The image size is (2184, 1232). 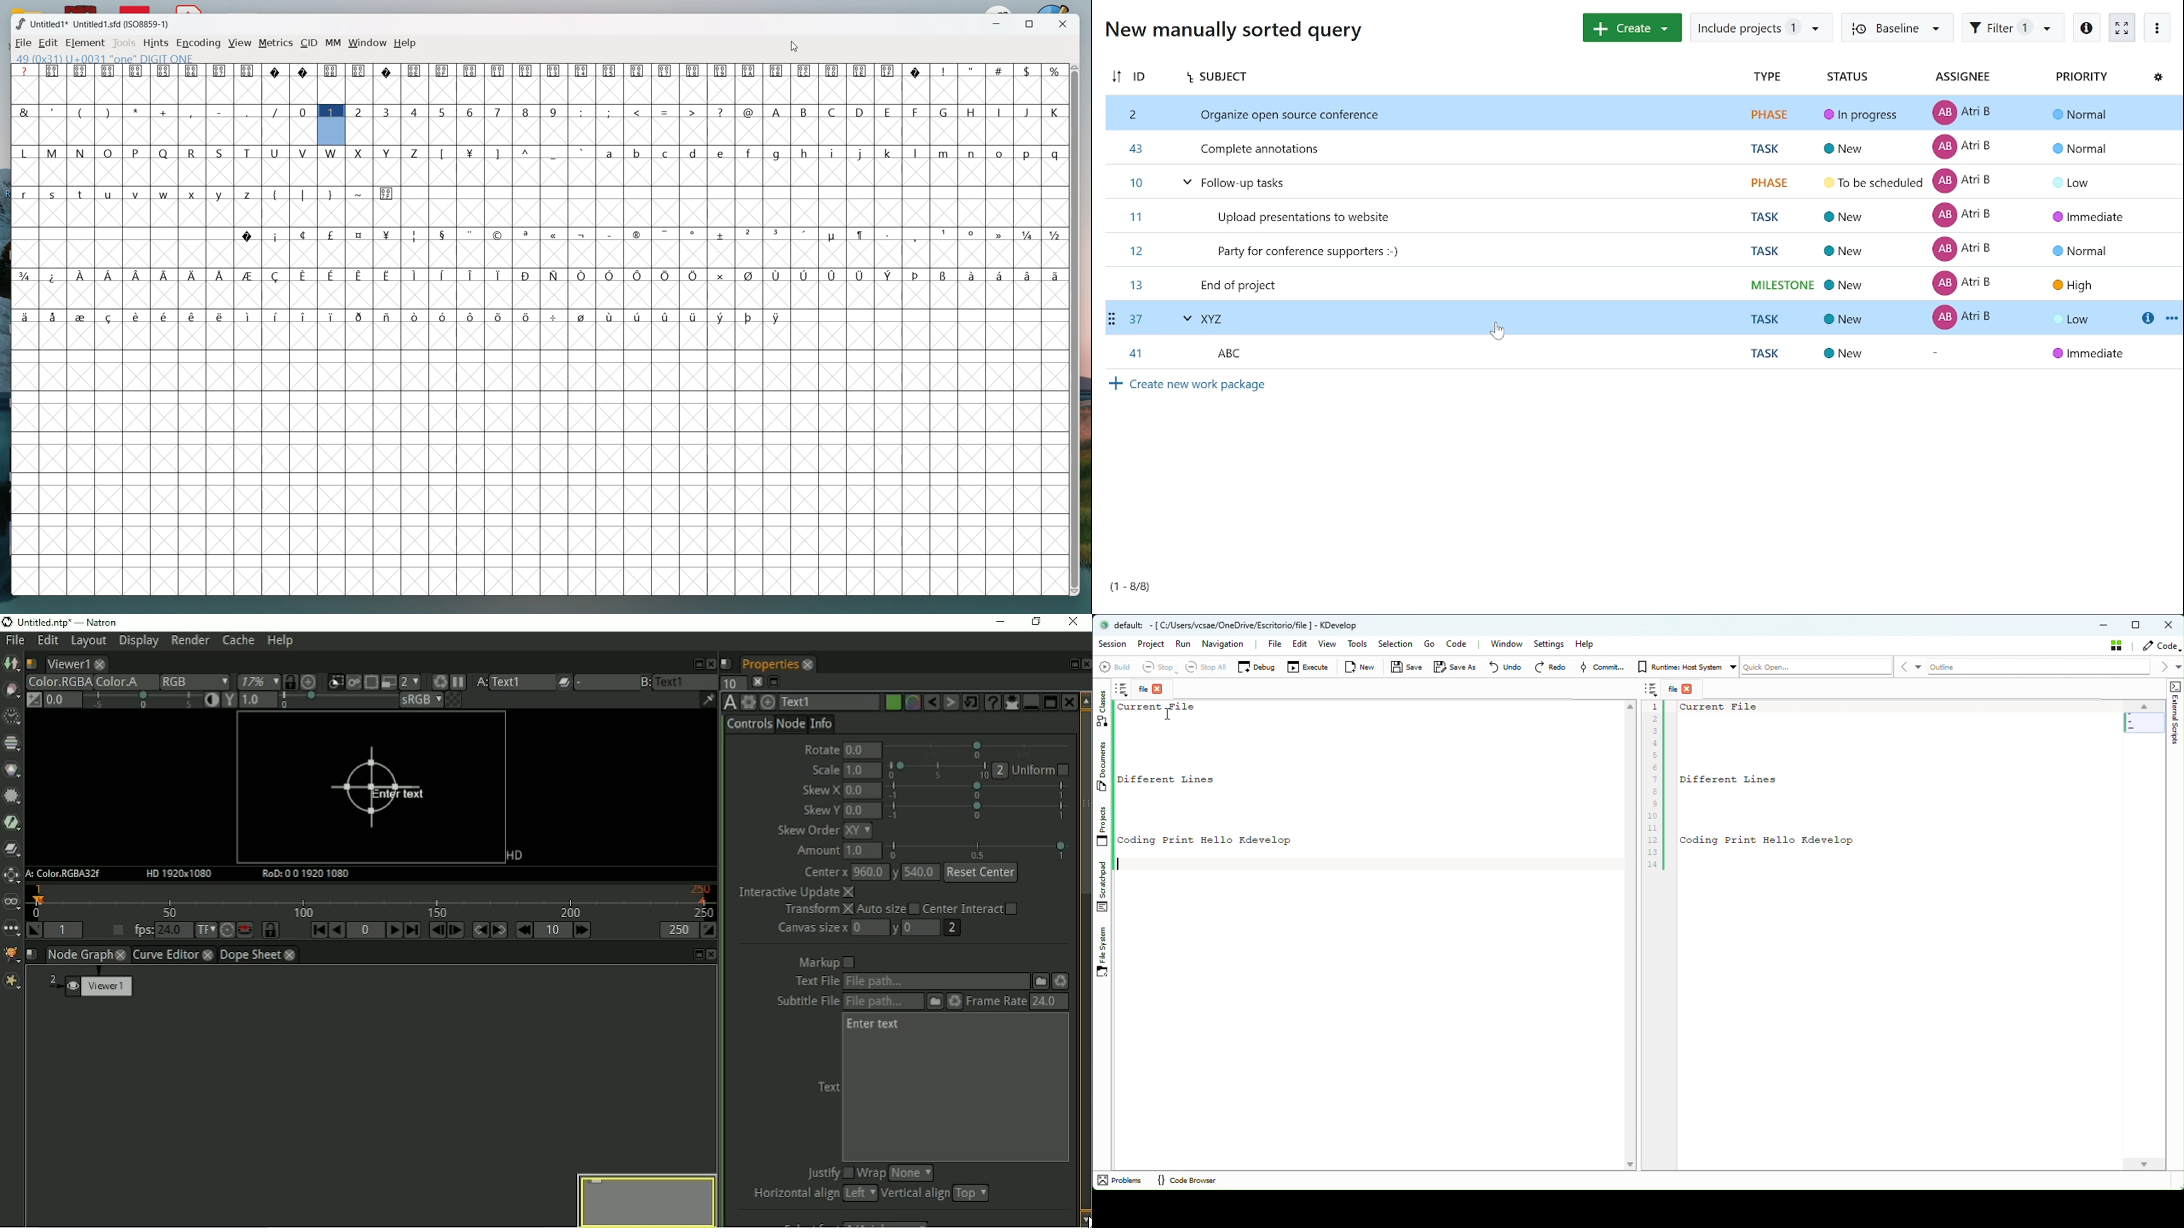 What do you see at coordinates (248, 316) in the screenshot?
I see `symbol` at bounding box center [248, 316].